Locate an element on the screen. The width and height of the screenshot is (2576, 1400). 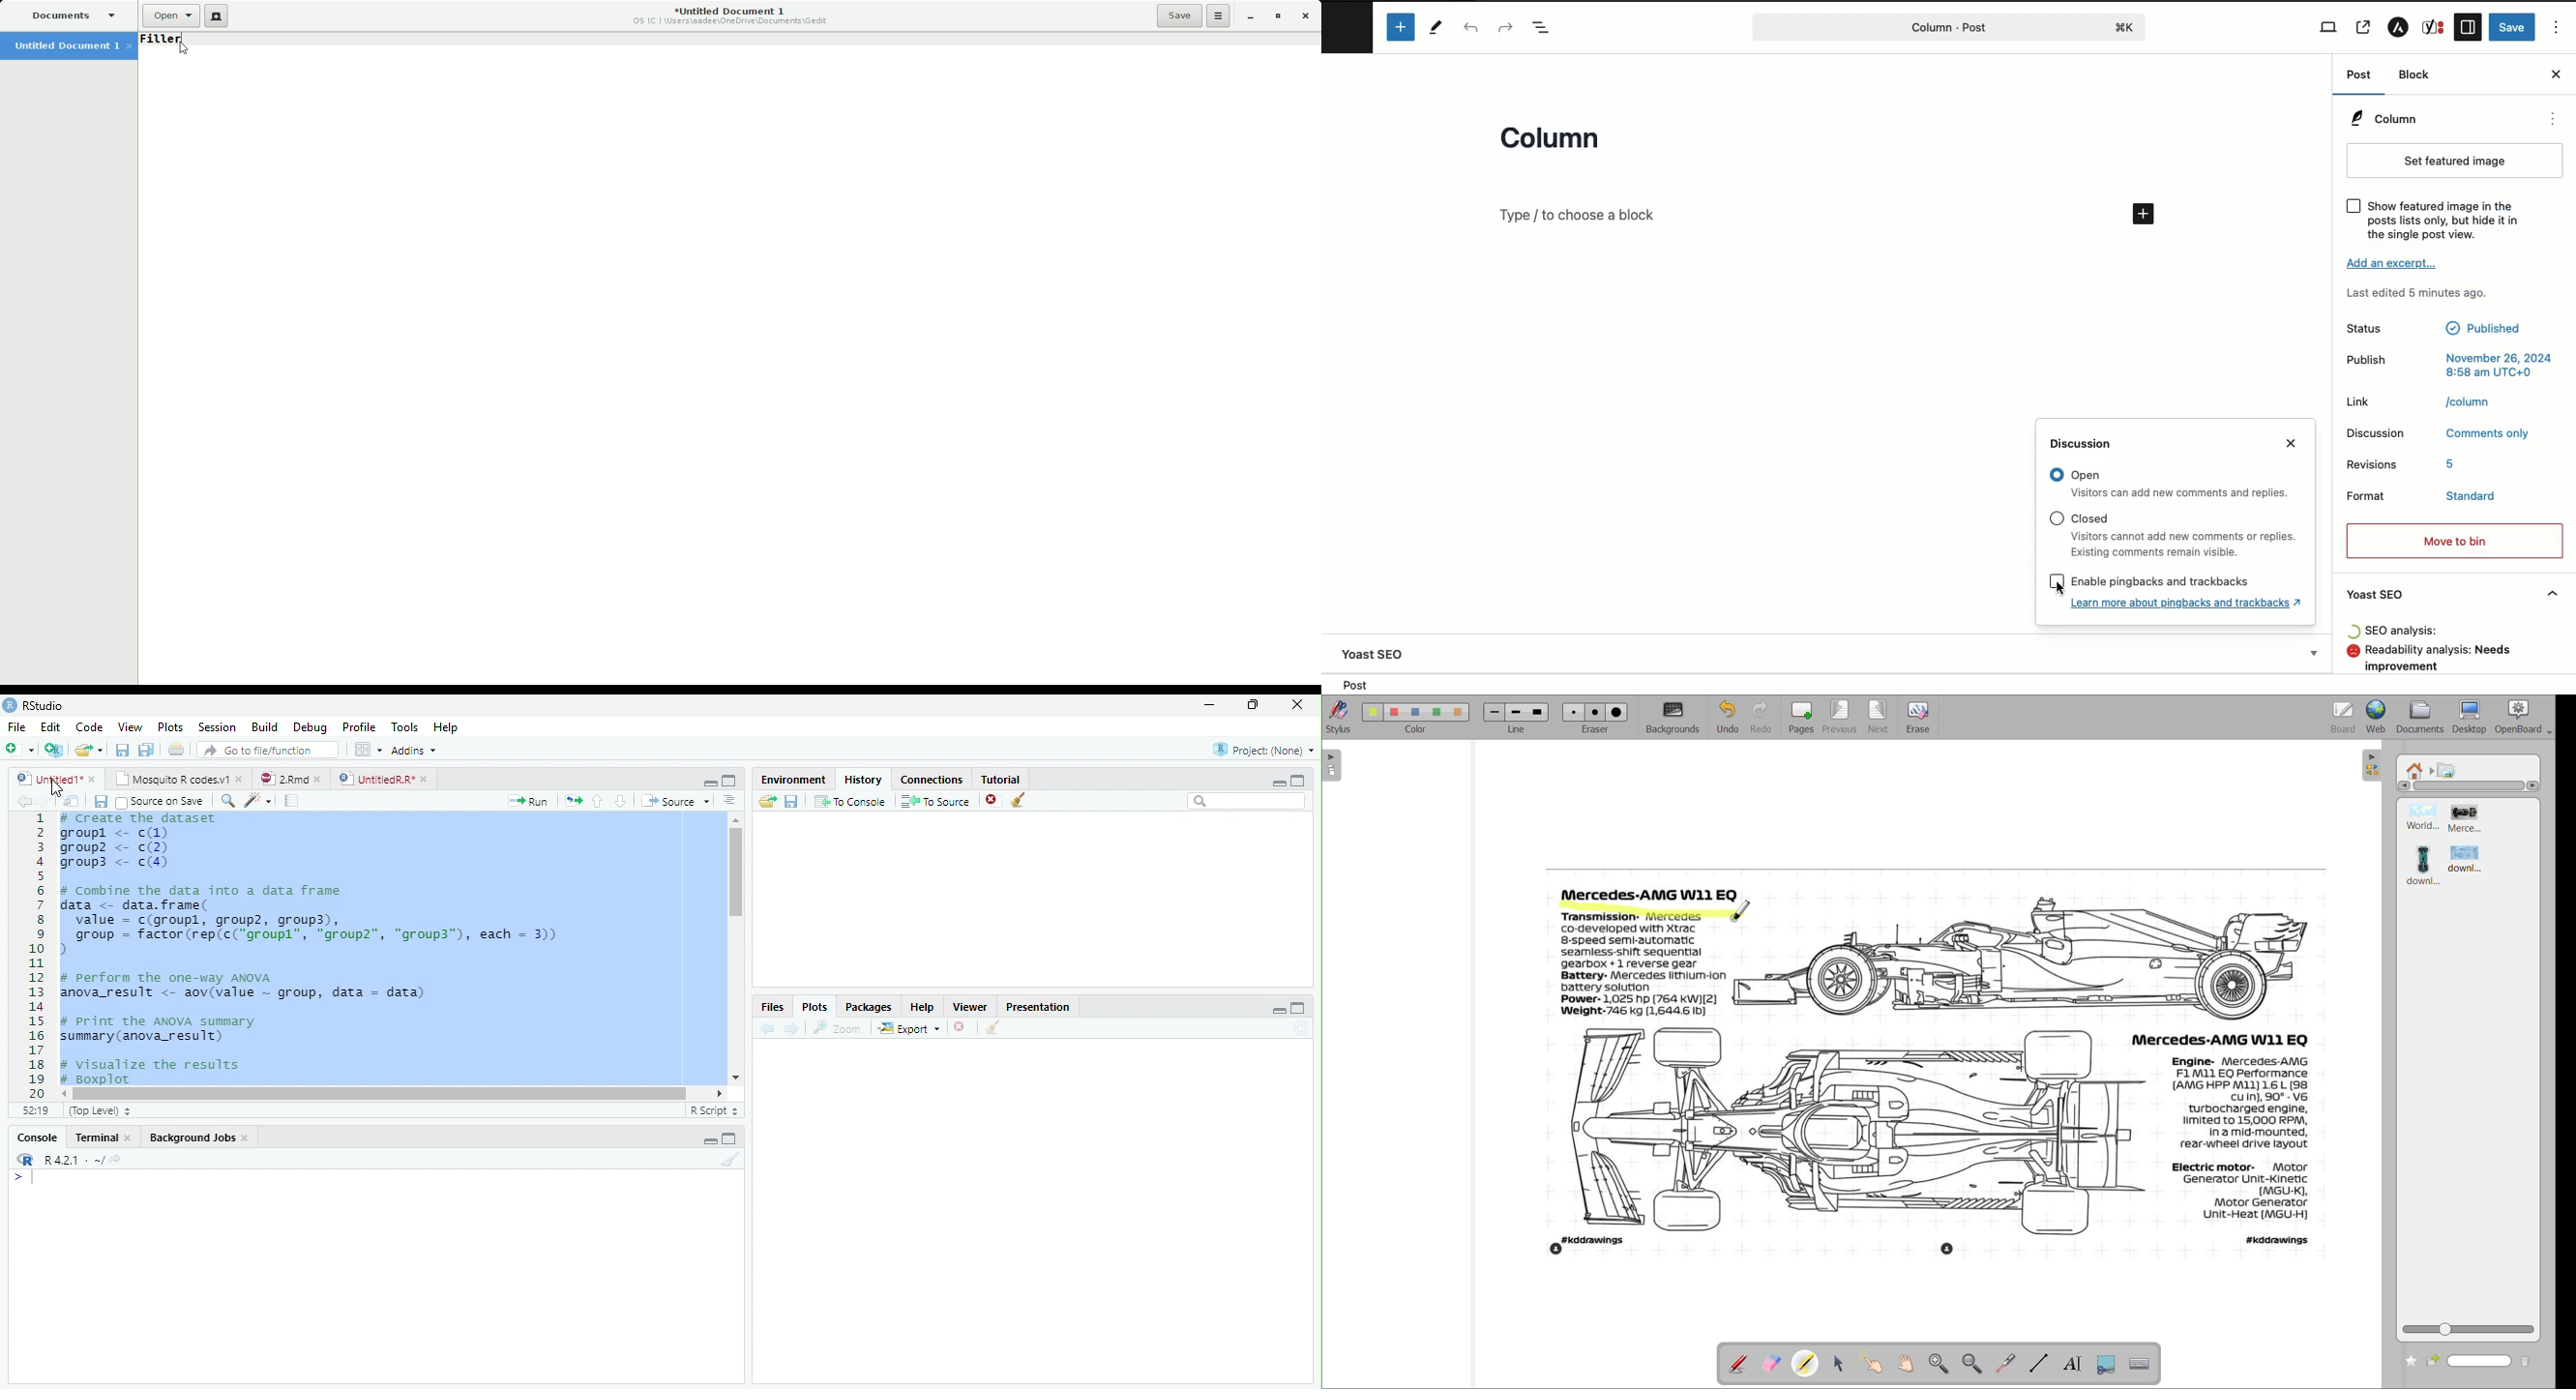
Maximize is located at coordinates (1298, 1009).